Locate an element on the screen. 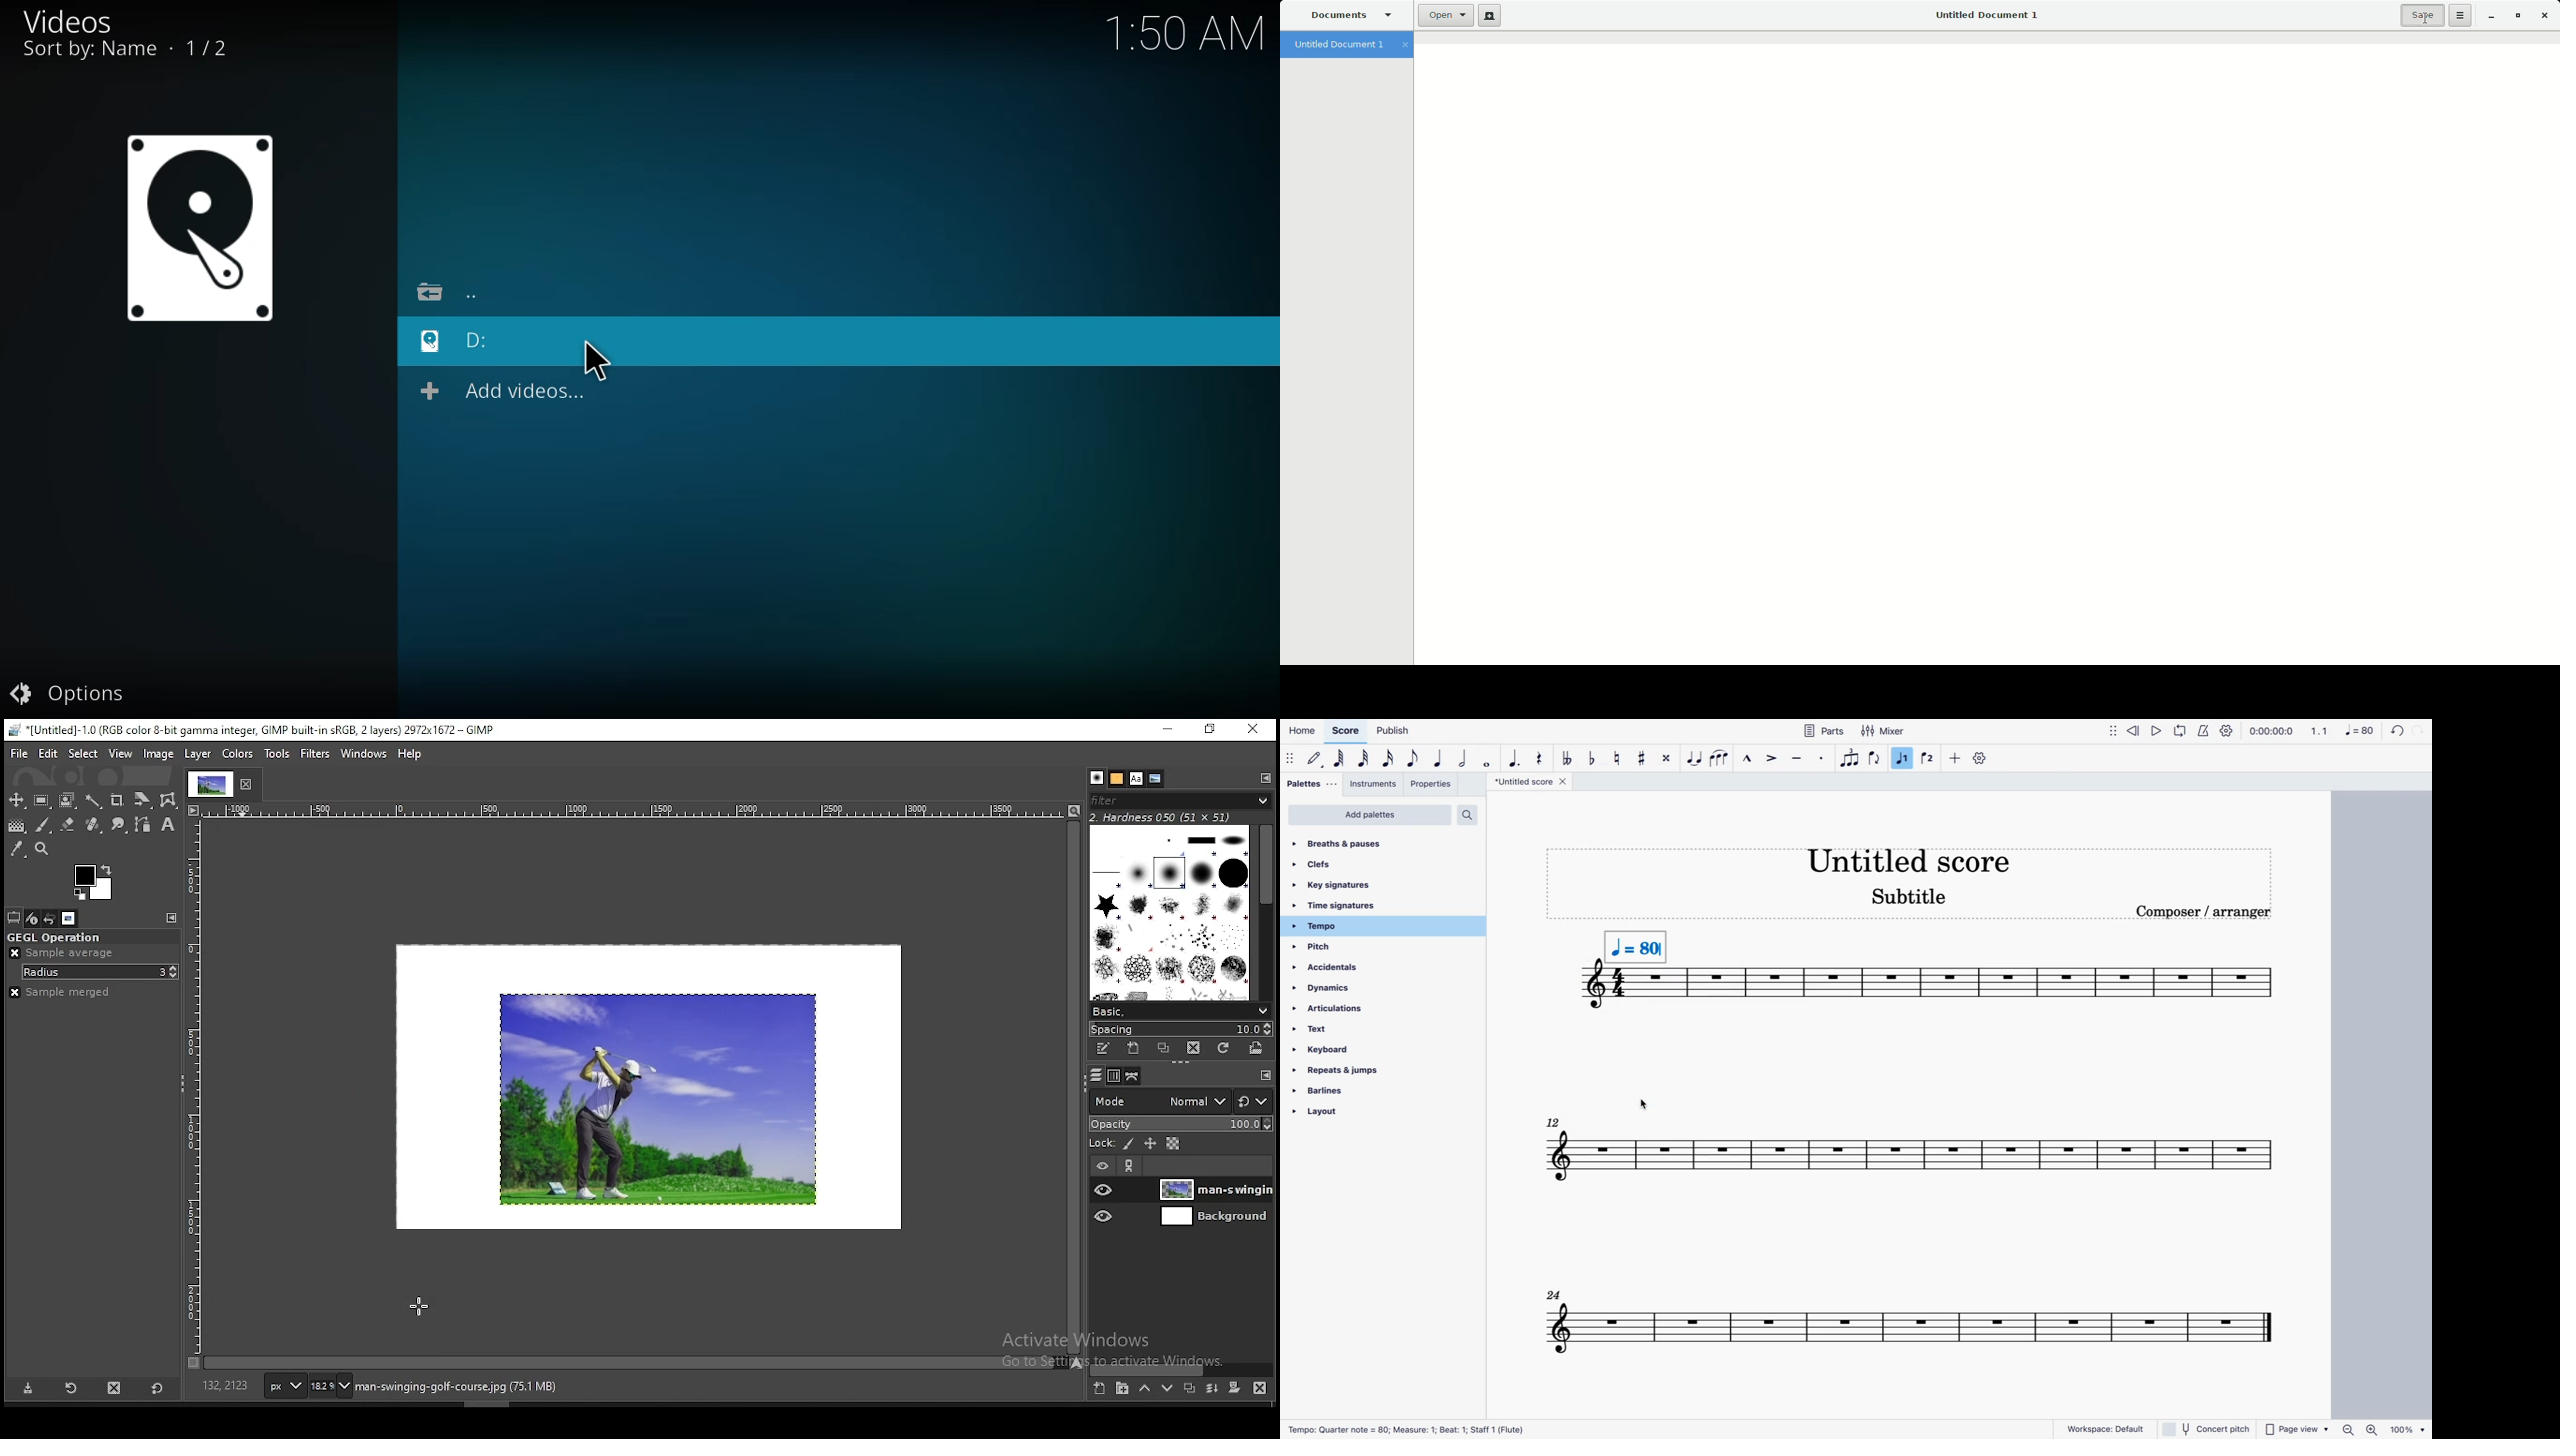 The width and height of the screenshot is (2576, 1456). Minimize is located at coordinates (2491, 16).